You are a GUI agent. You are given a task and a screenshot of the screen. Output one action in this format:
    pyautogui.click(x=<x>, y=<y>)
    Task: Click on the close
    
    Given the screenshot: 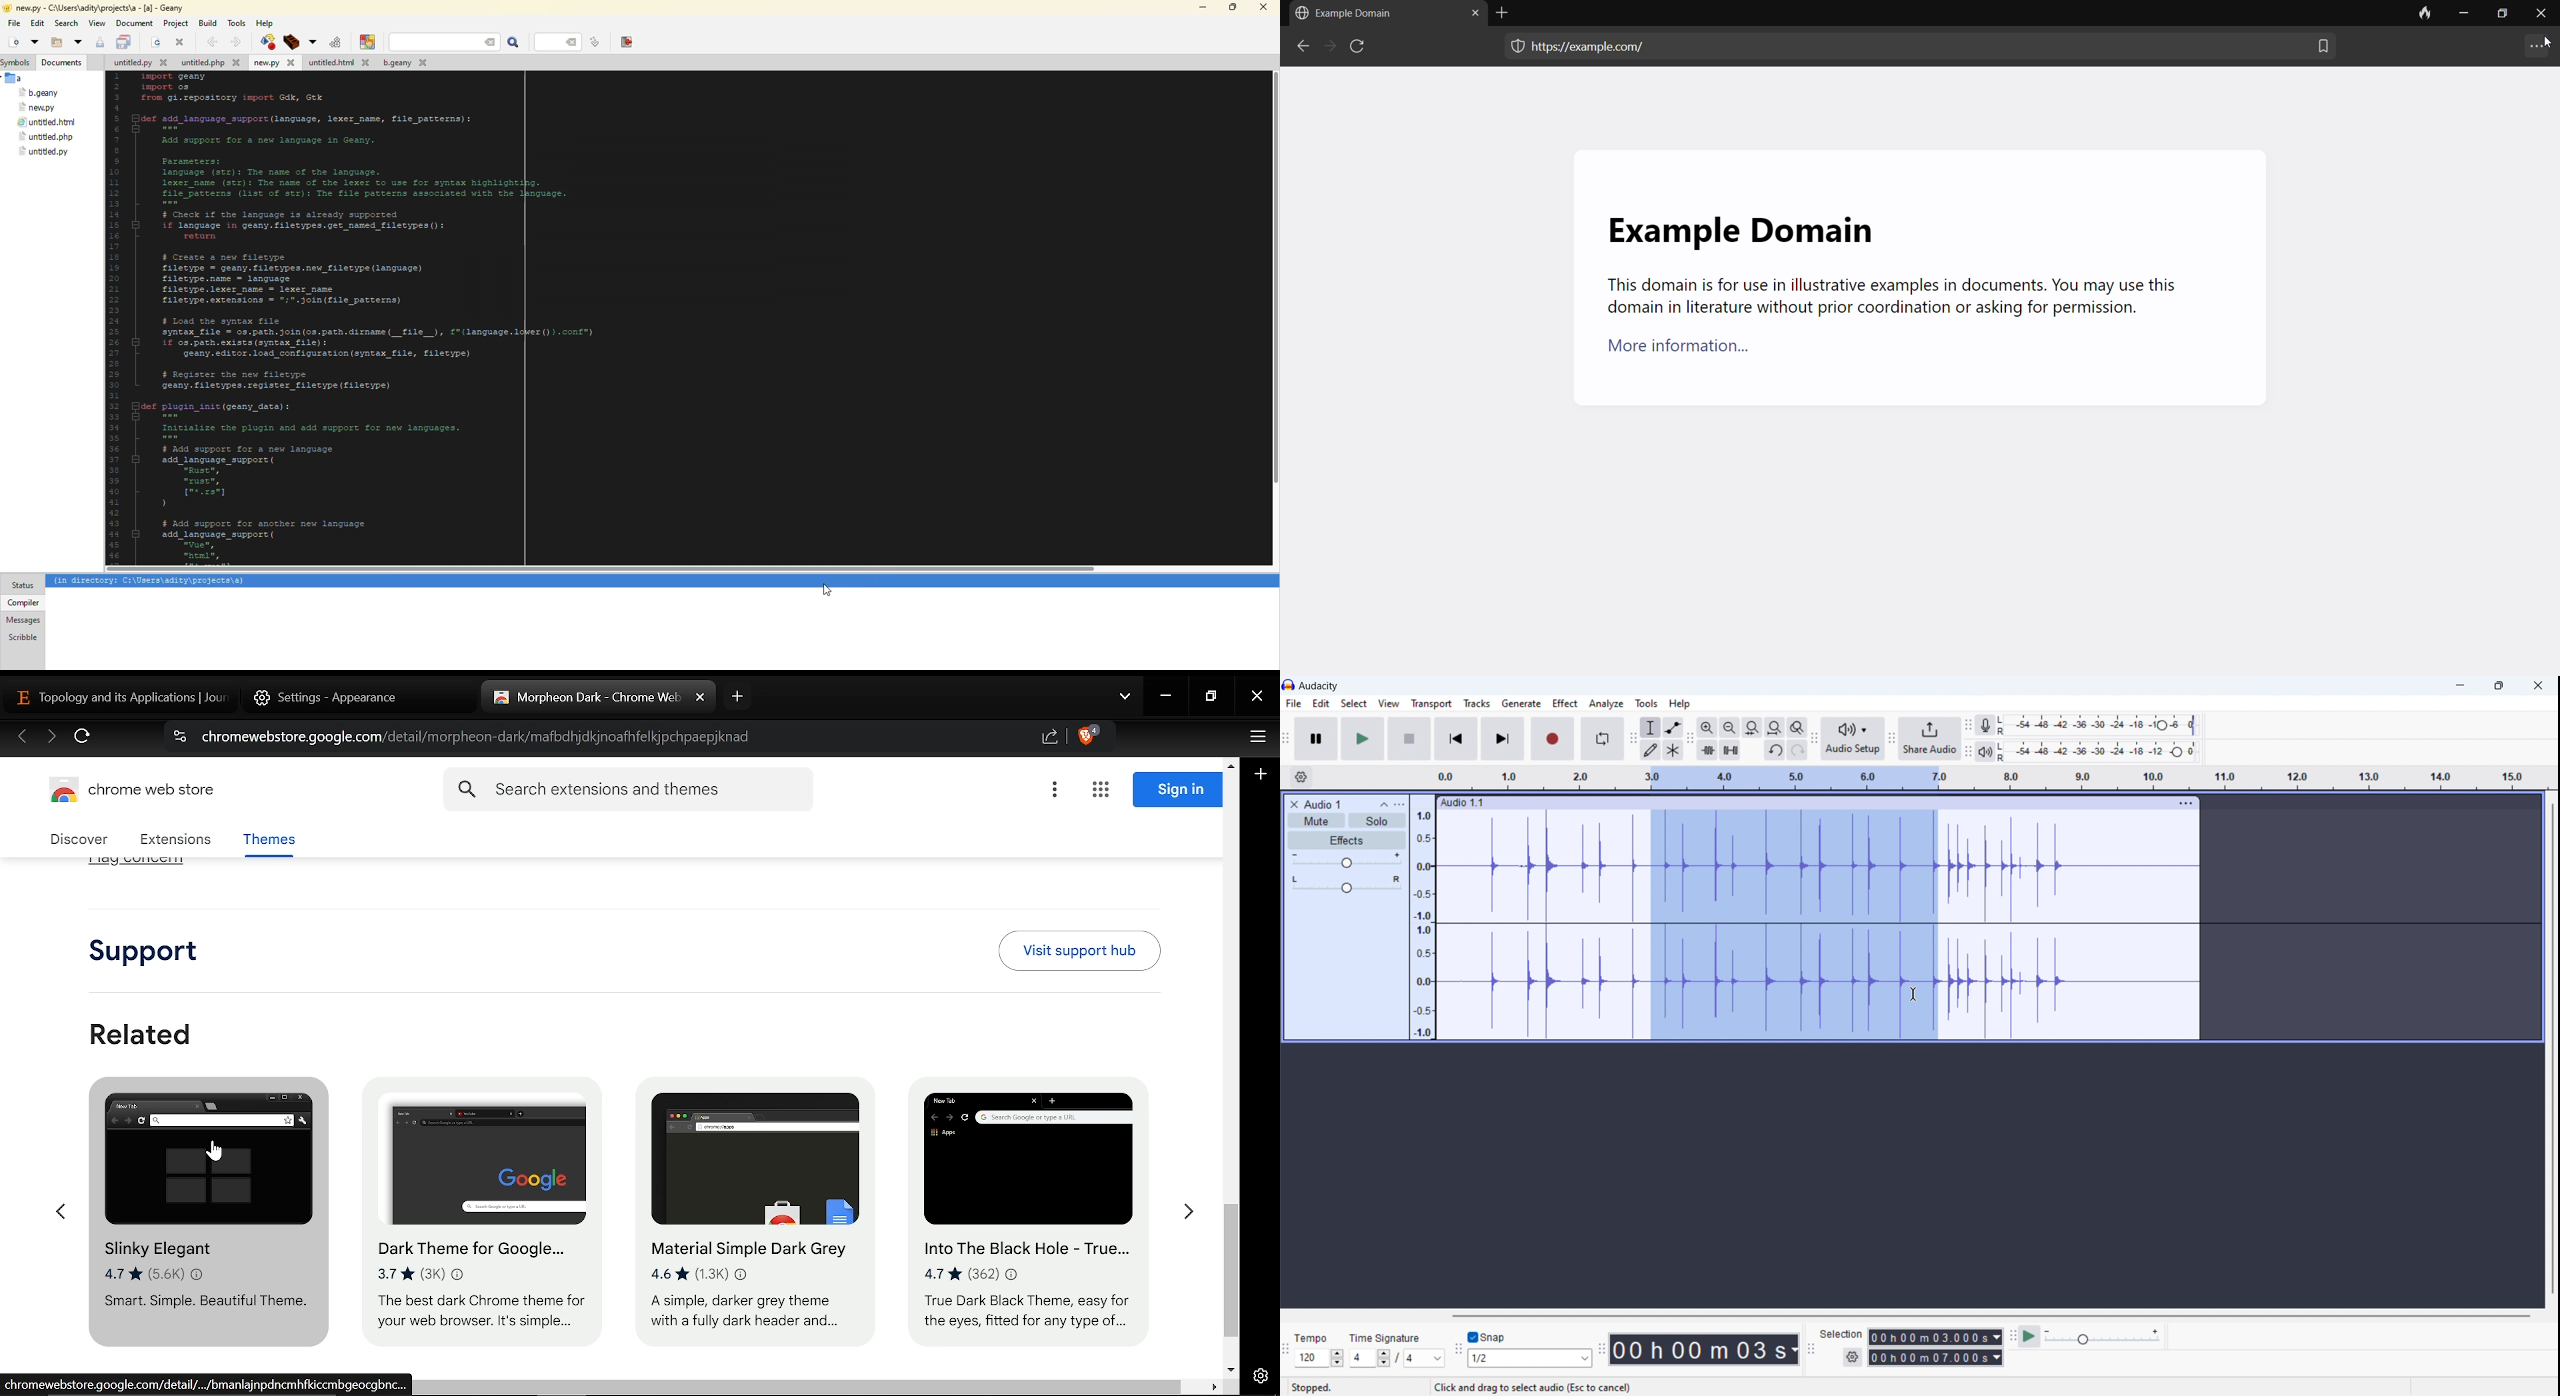 What is the action you would take?
    pyautogui.click(x=2537, y=685)
    